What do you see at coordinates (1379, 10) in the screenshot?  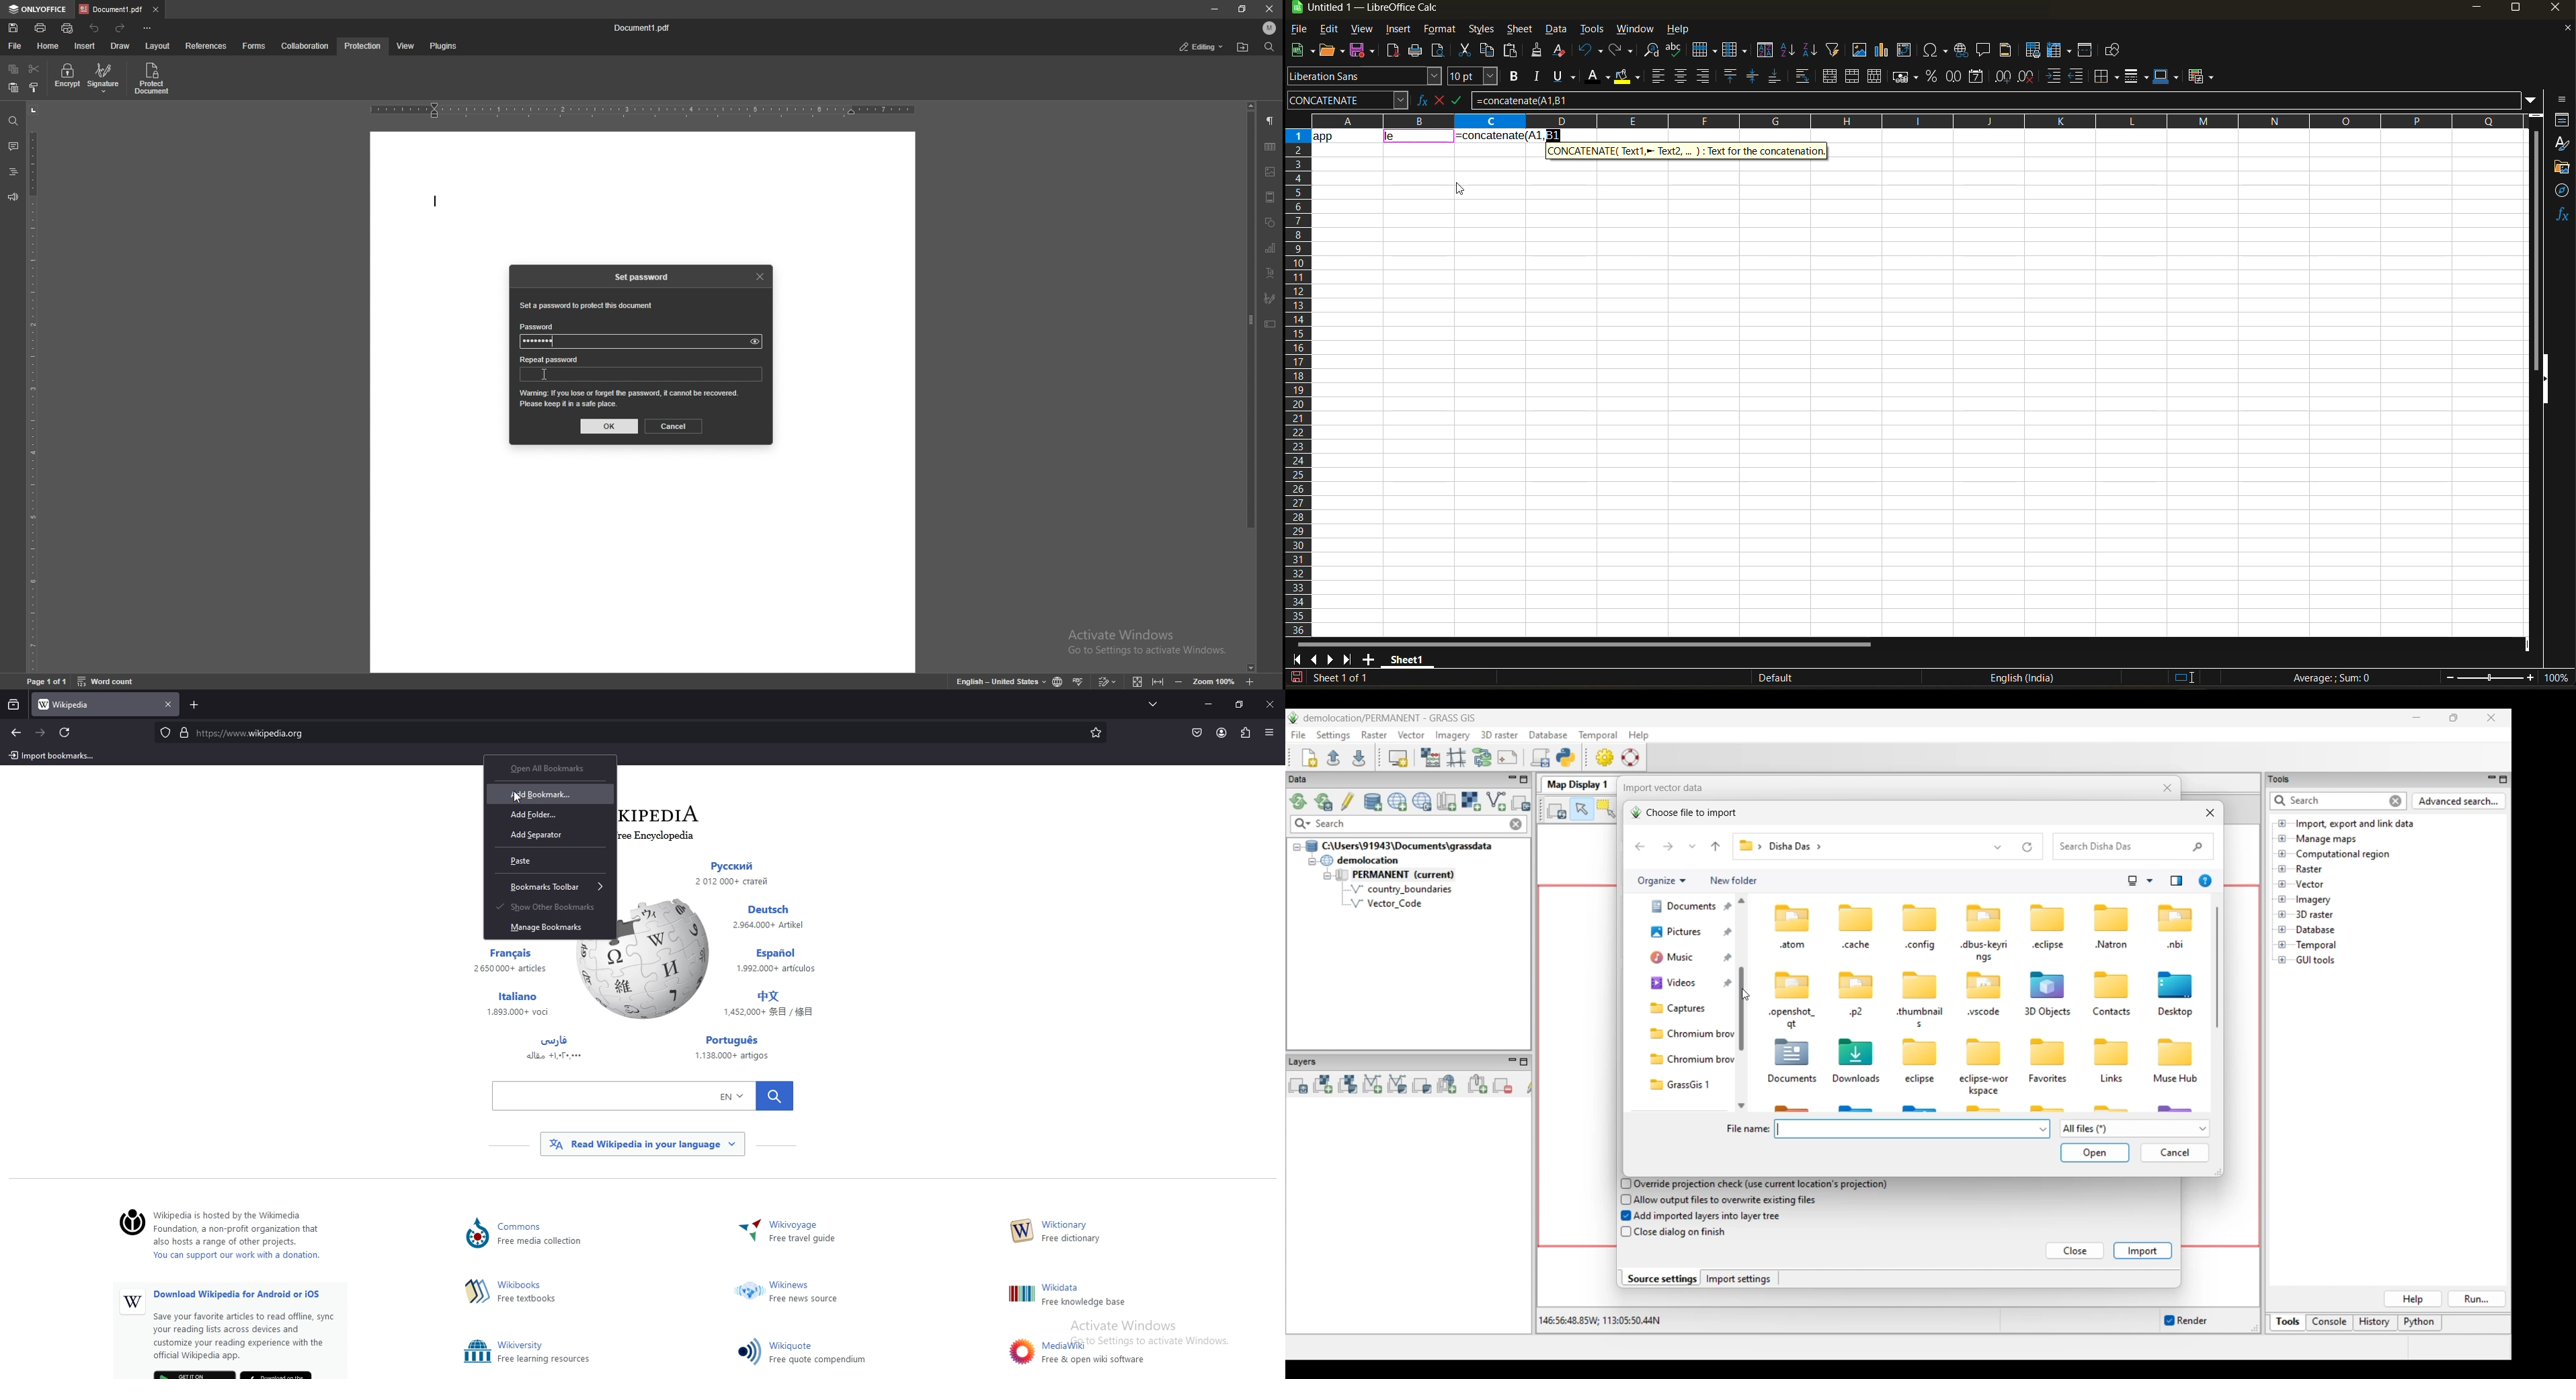 I see `app name and file name` at bounding box center [1379, 10].